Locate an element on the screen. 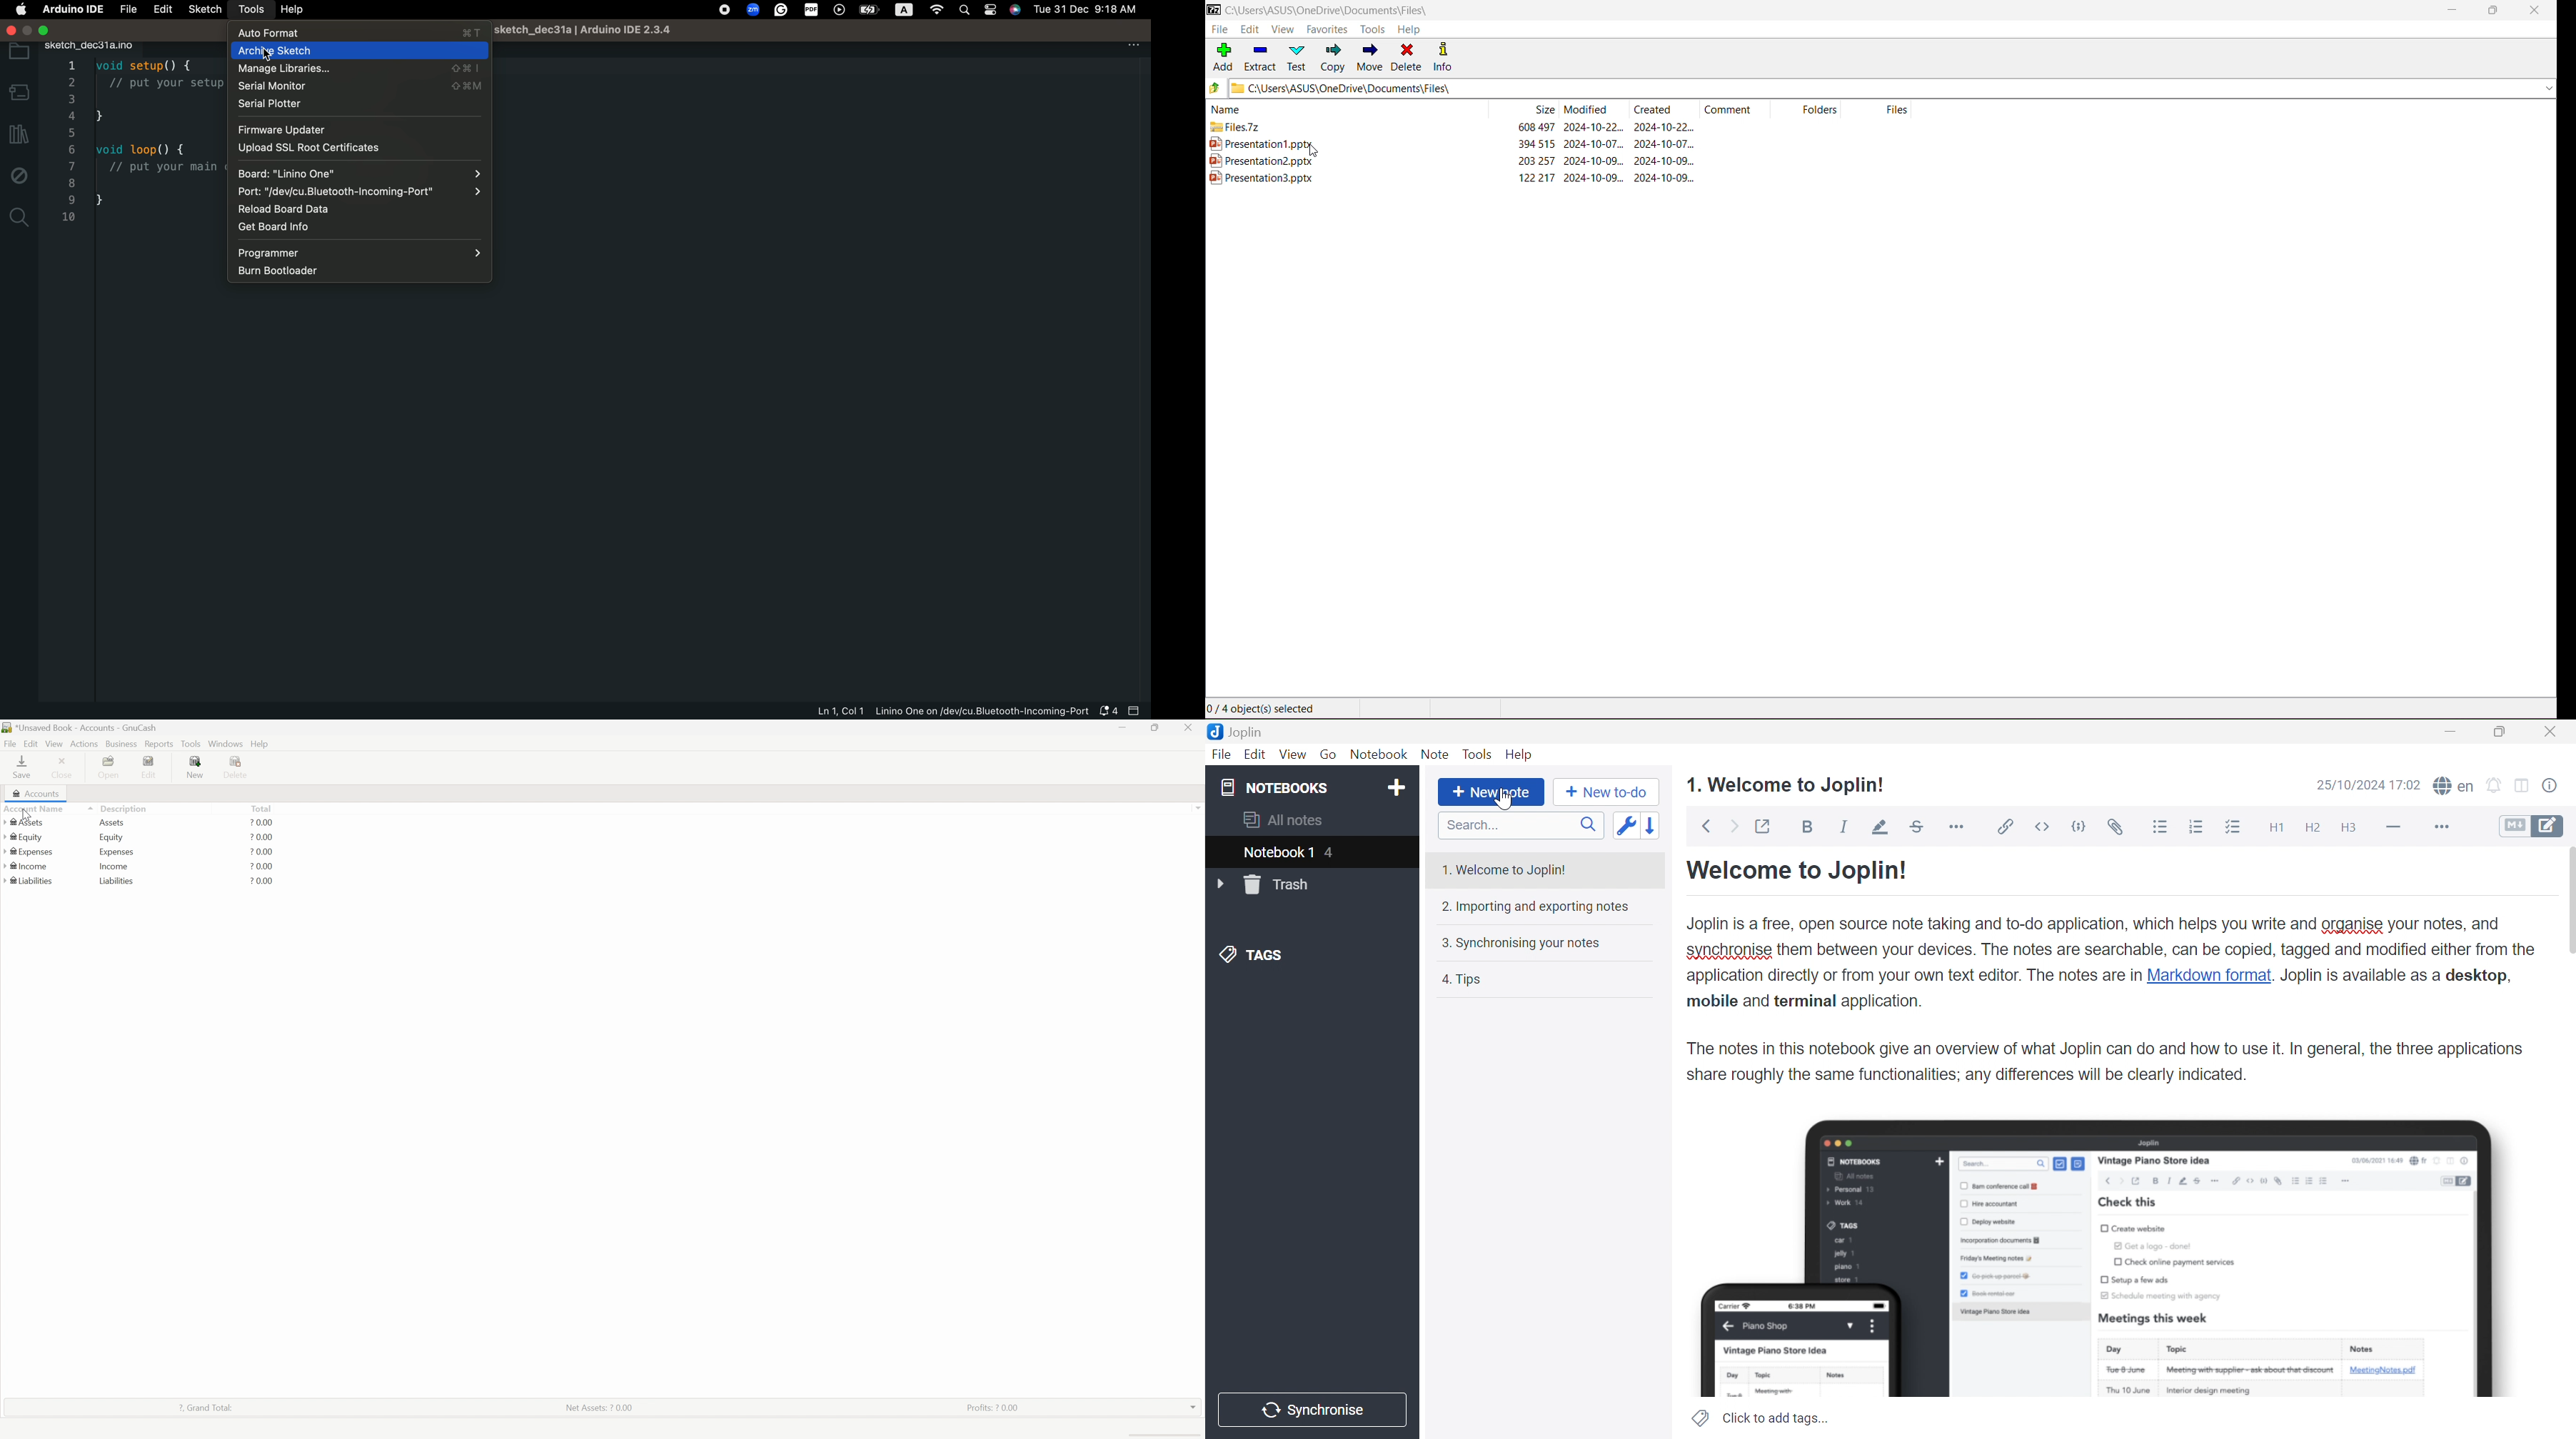 This screenshot has height=1456, width=2576. Heading 2 is located at coordinates (2314, 827).